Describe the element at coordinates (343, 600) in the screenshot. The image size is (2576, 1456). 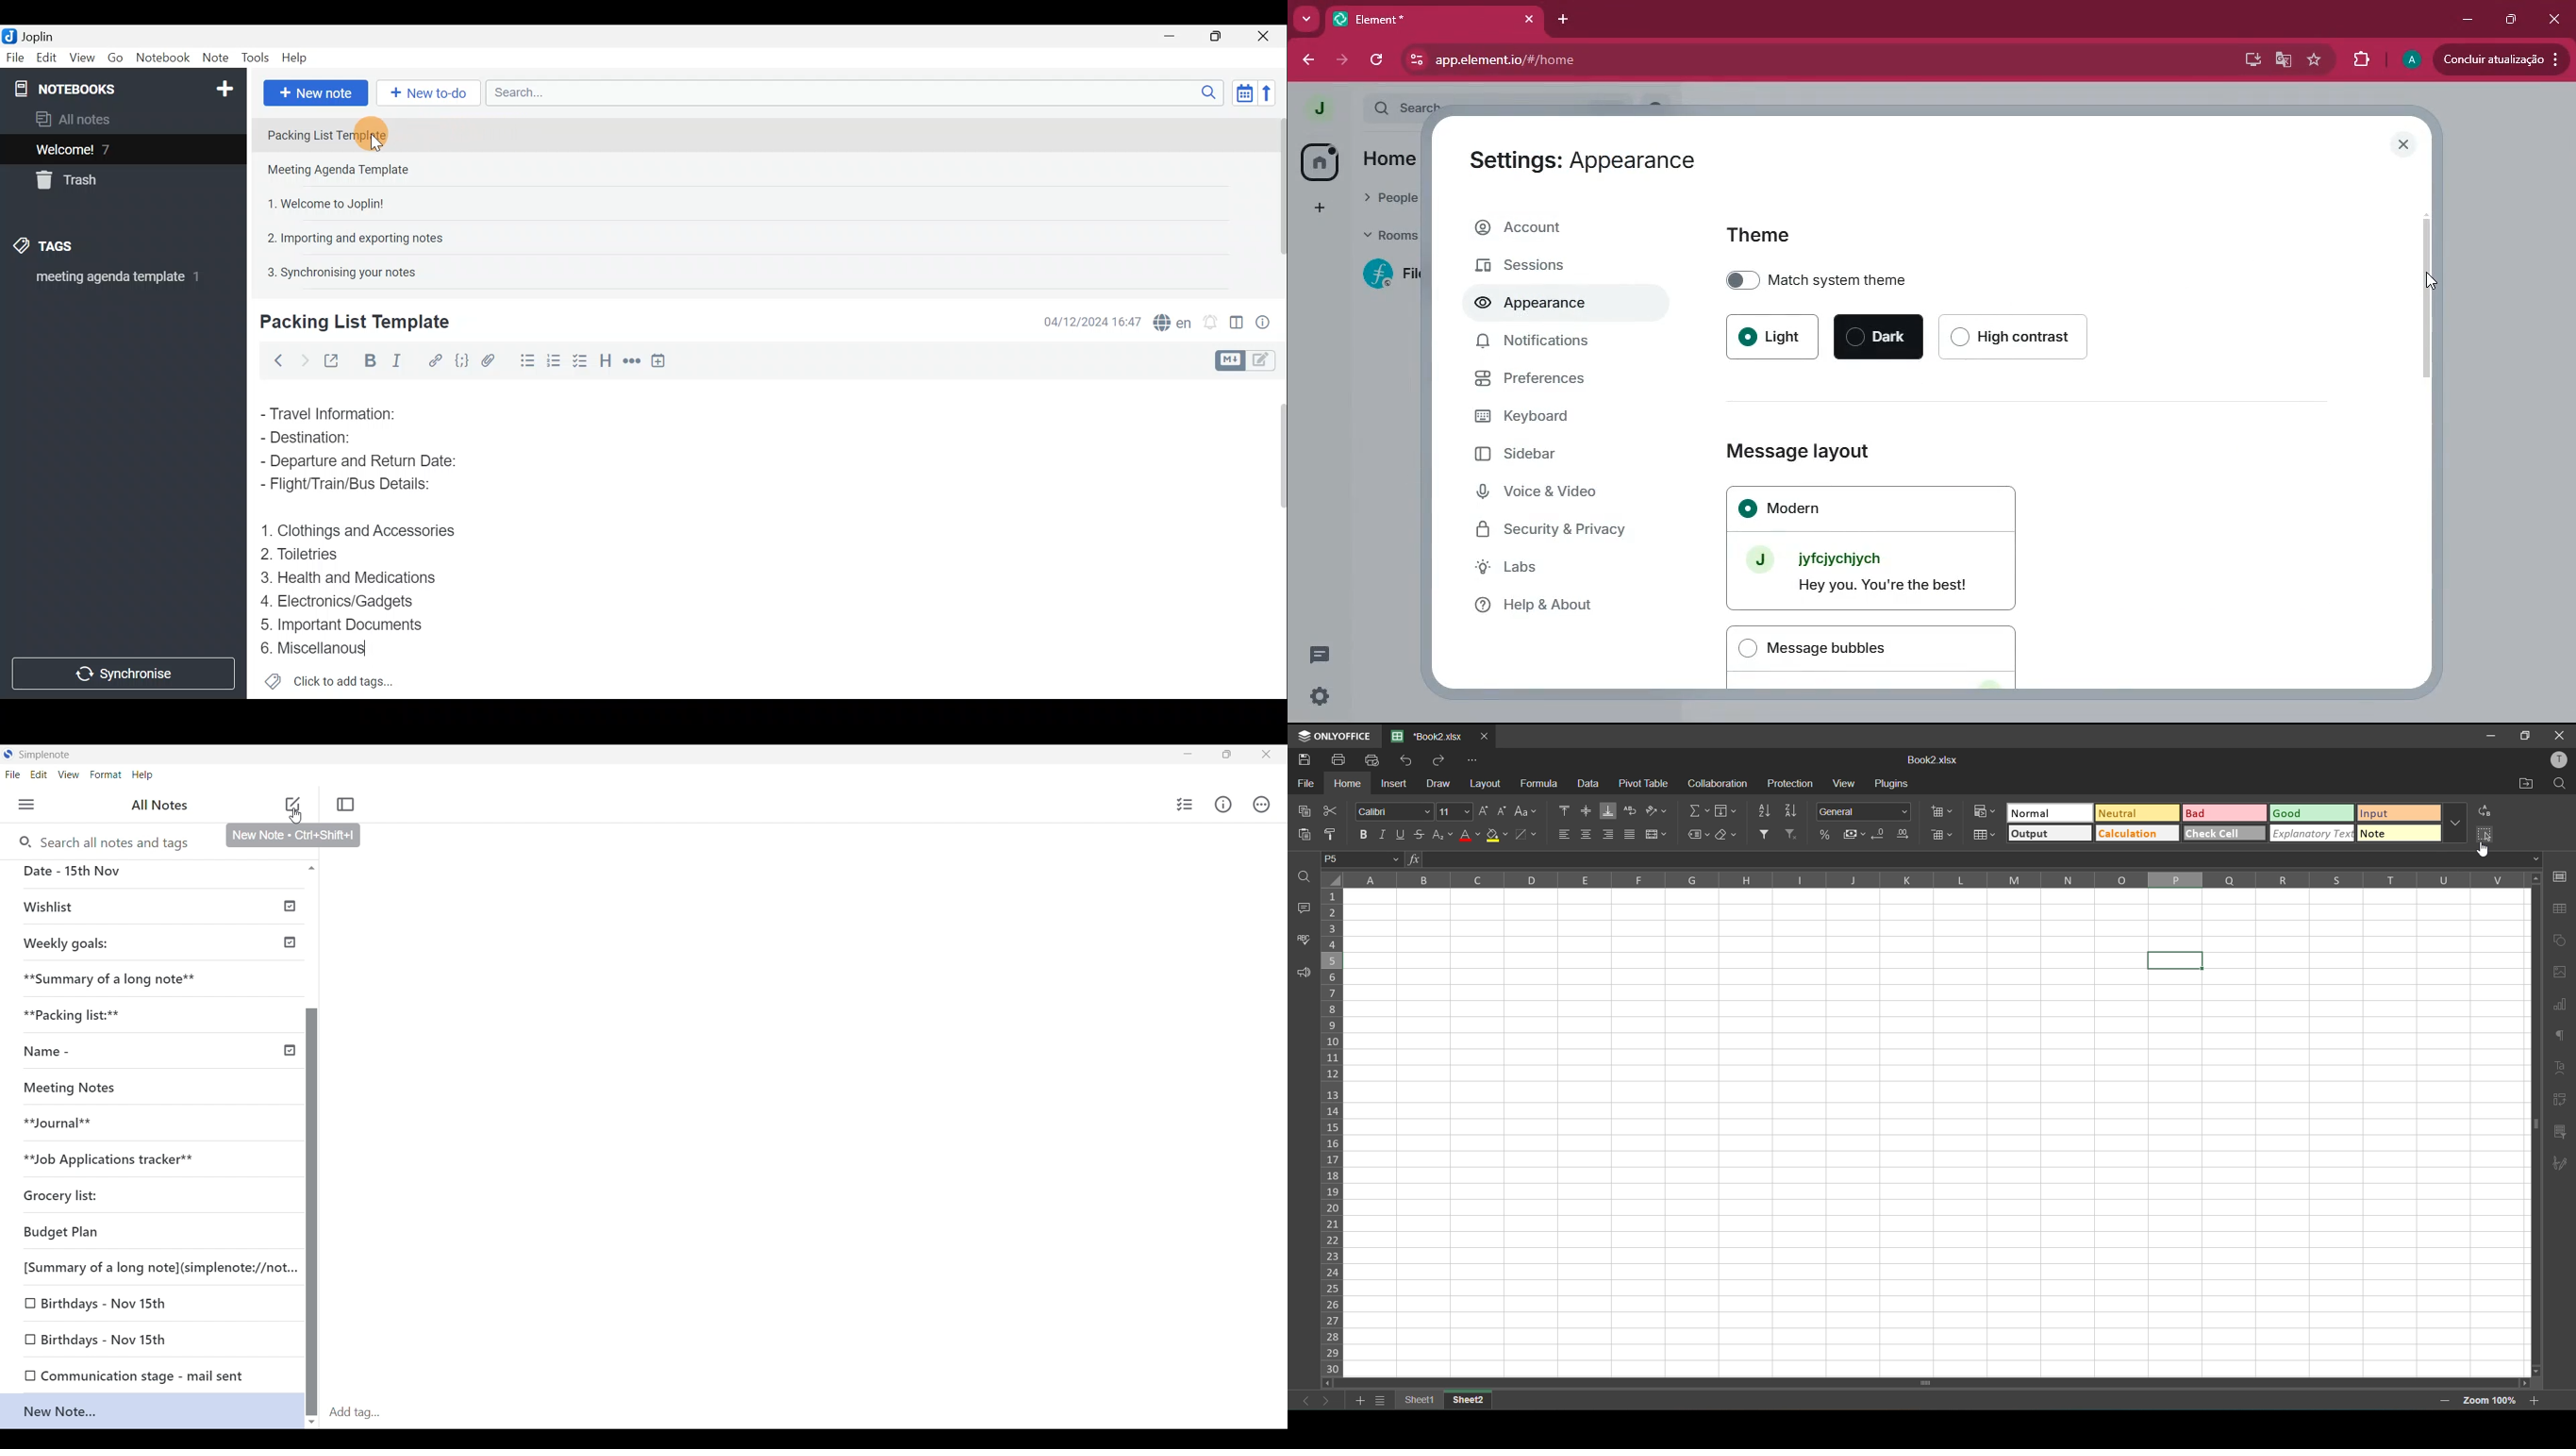
I see `Electronics/Gadgets` at that location.